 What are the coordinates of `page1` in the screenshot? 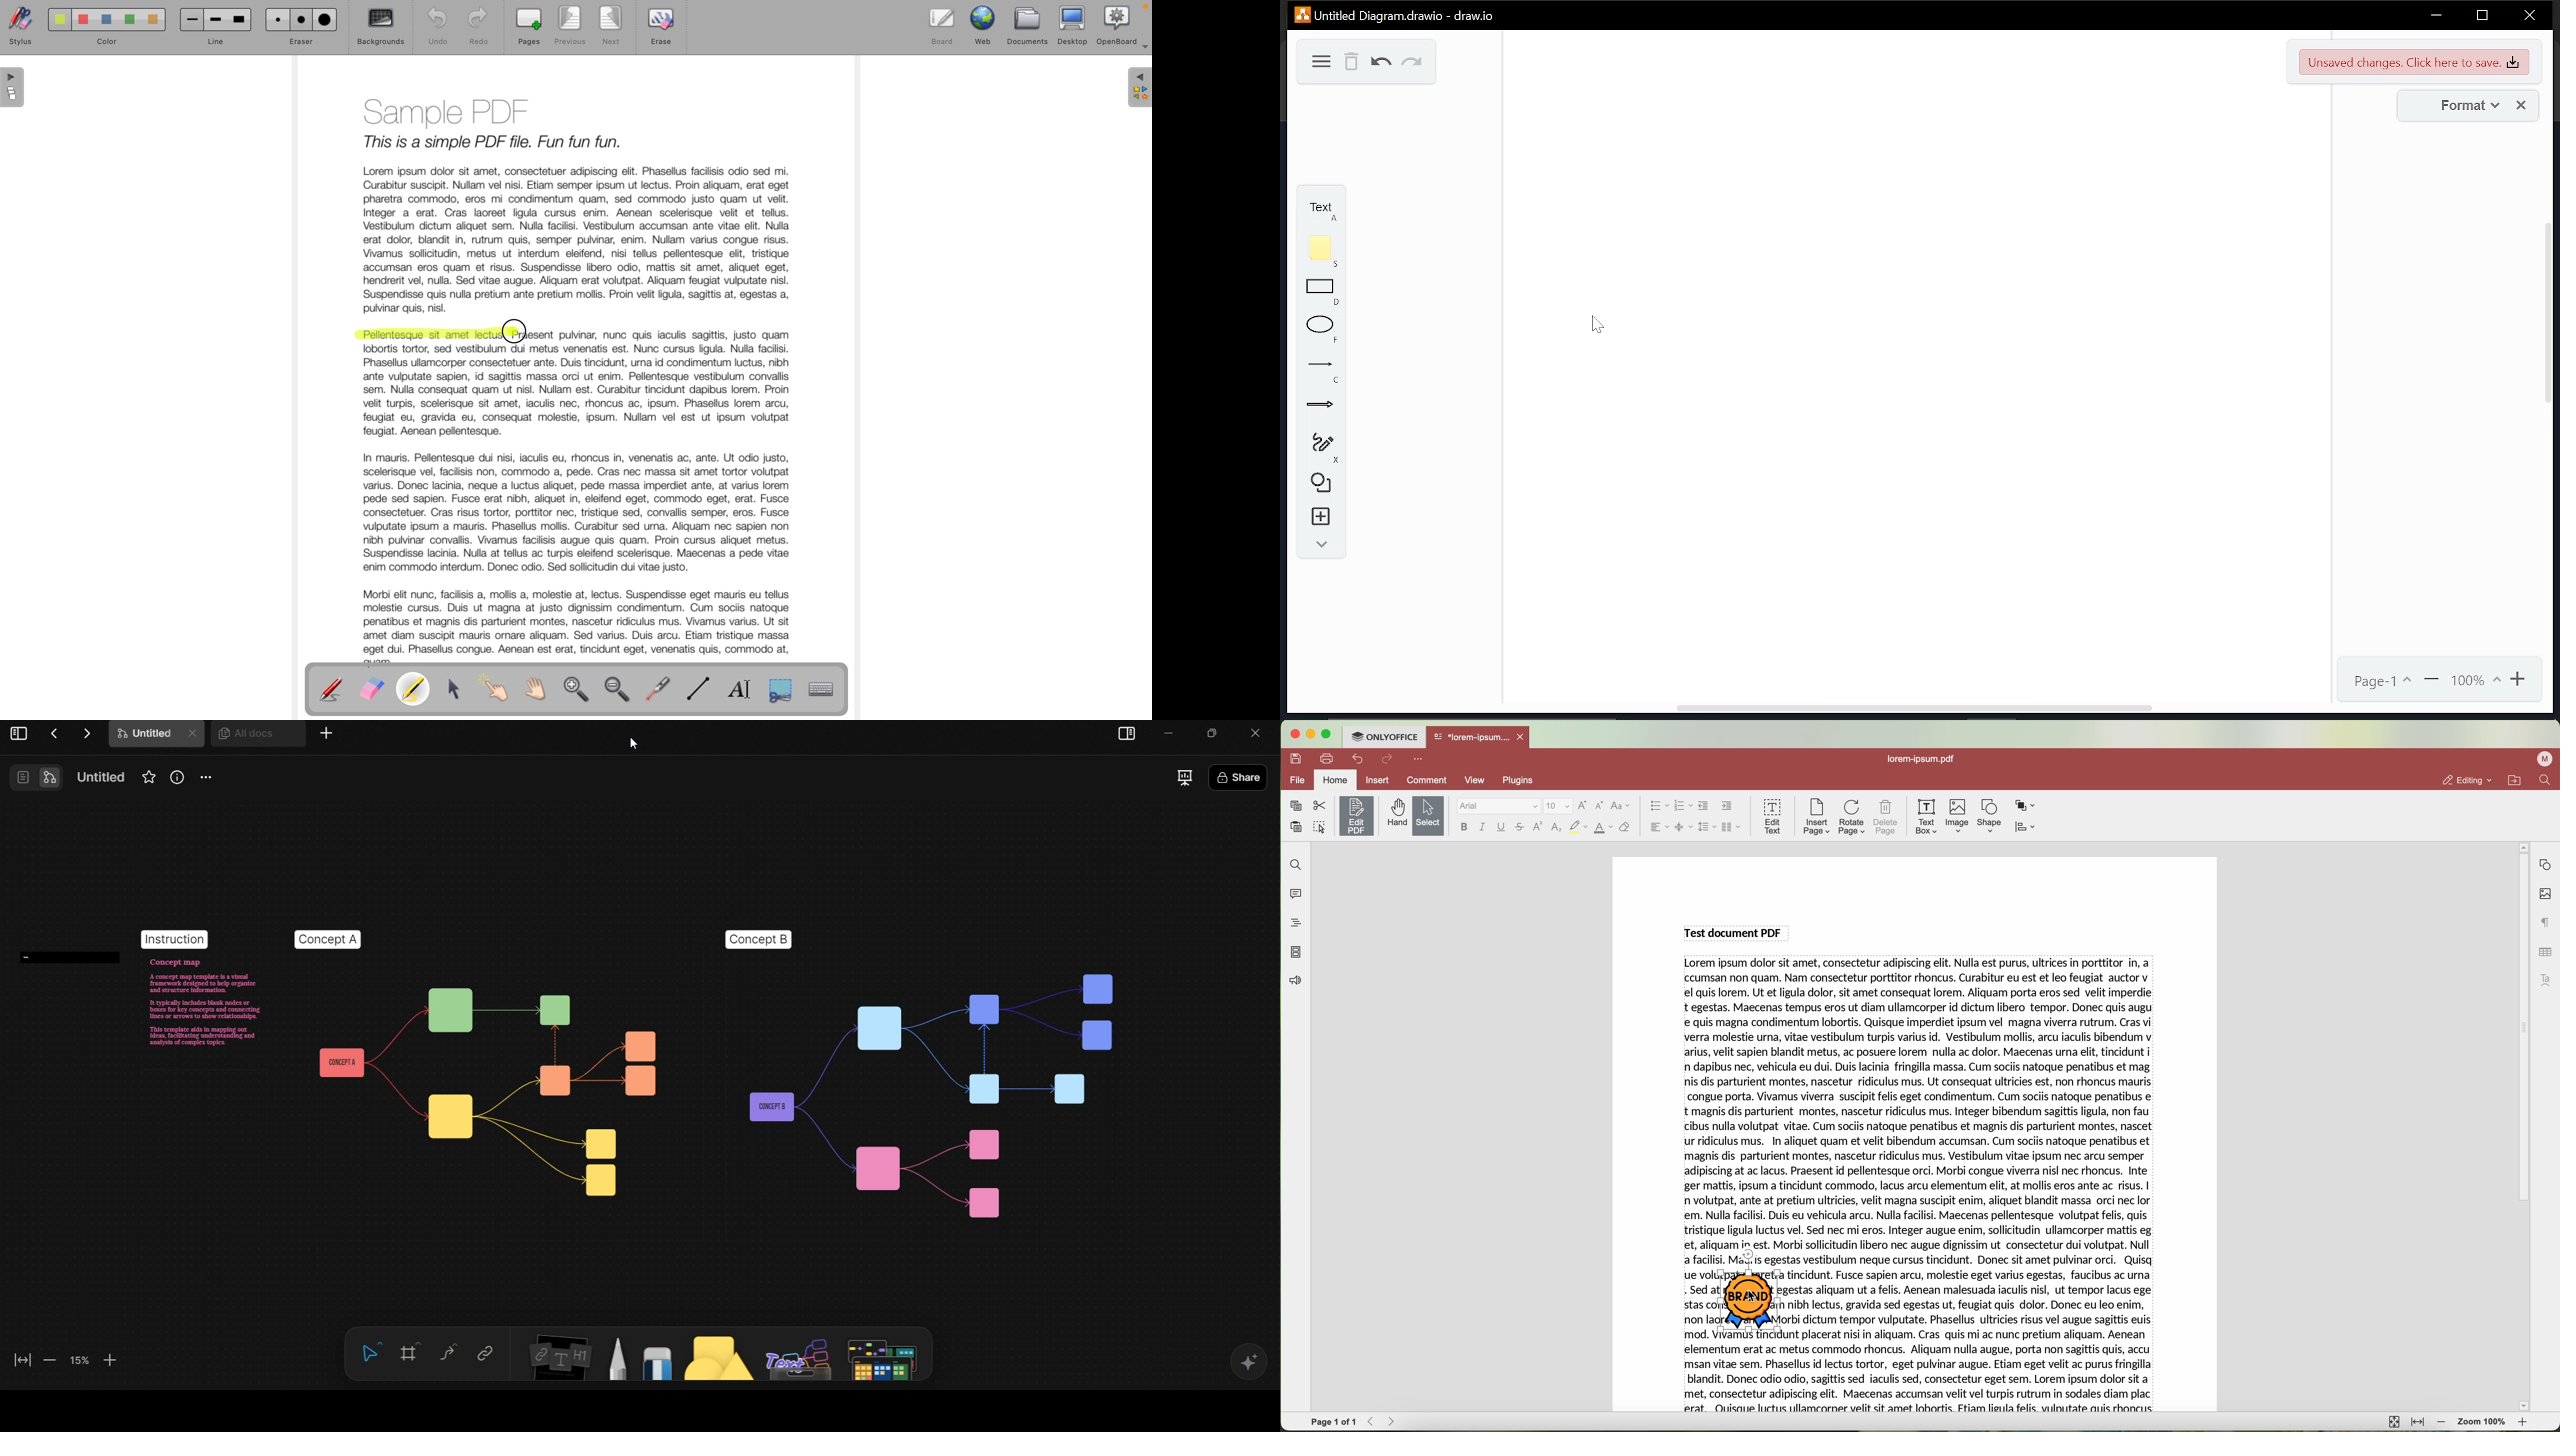 It's located at (2383, 681).